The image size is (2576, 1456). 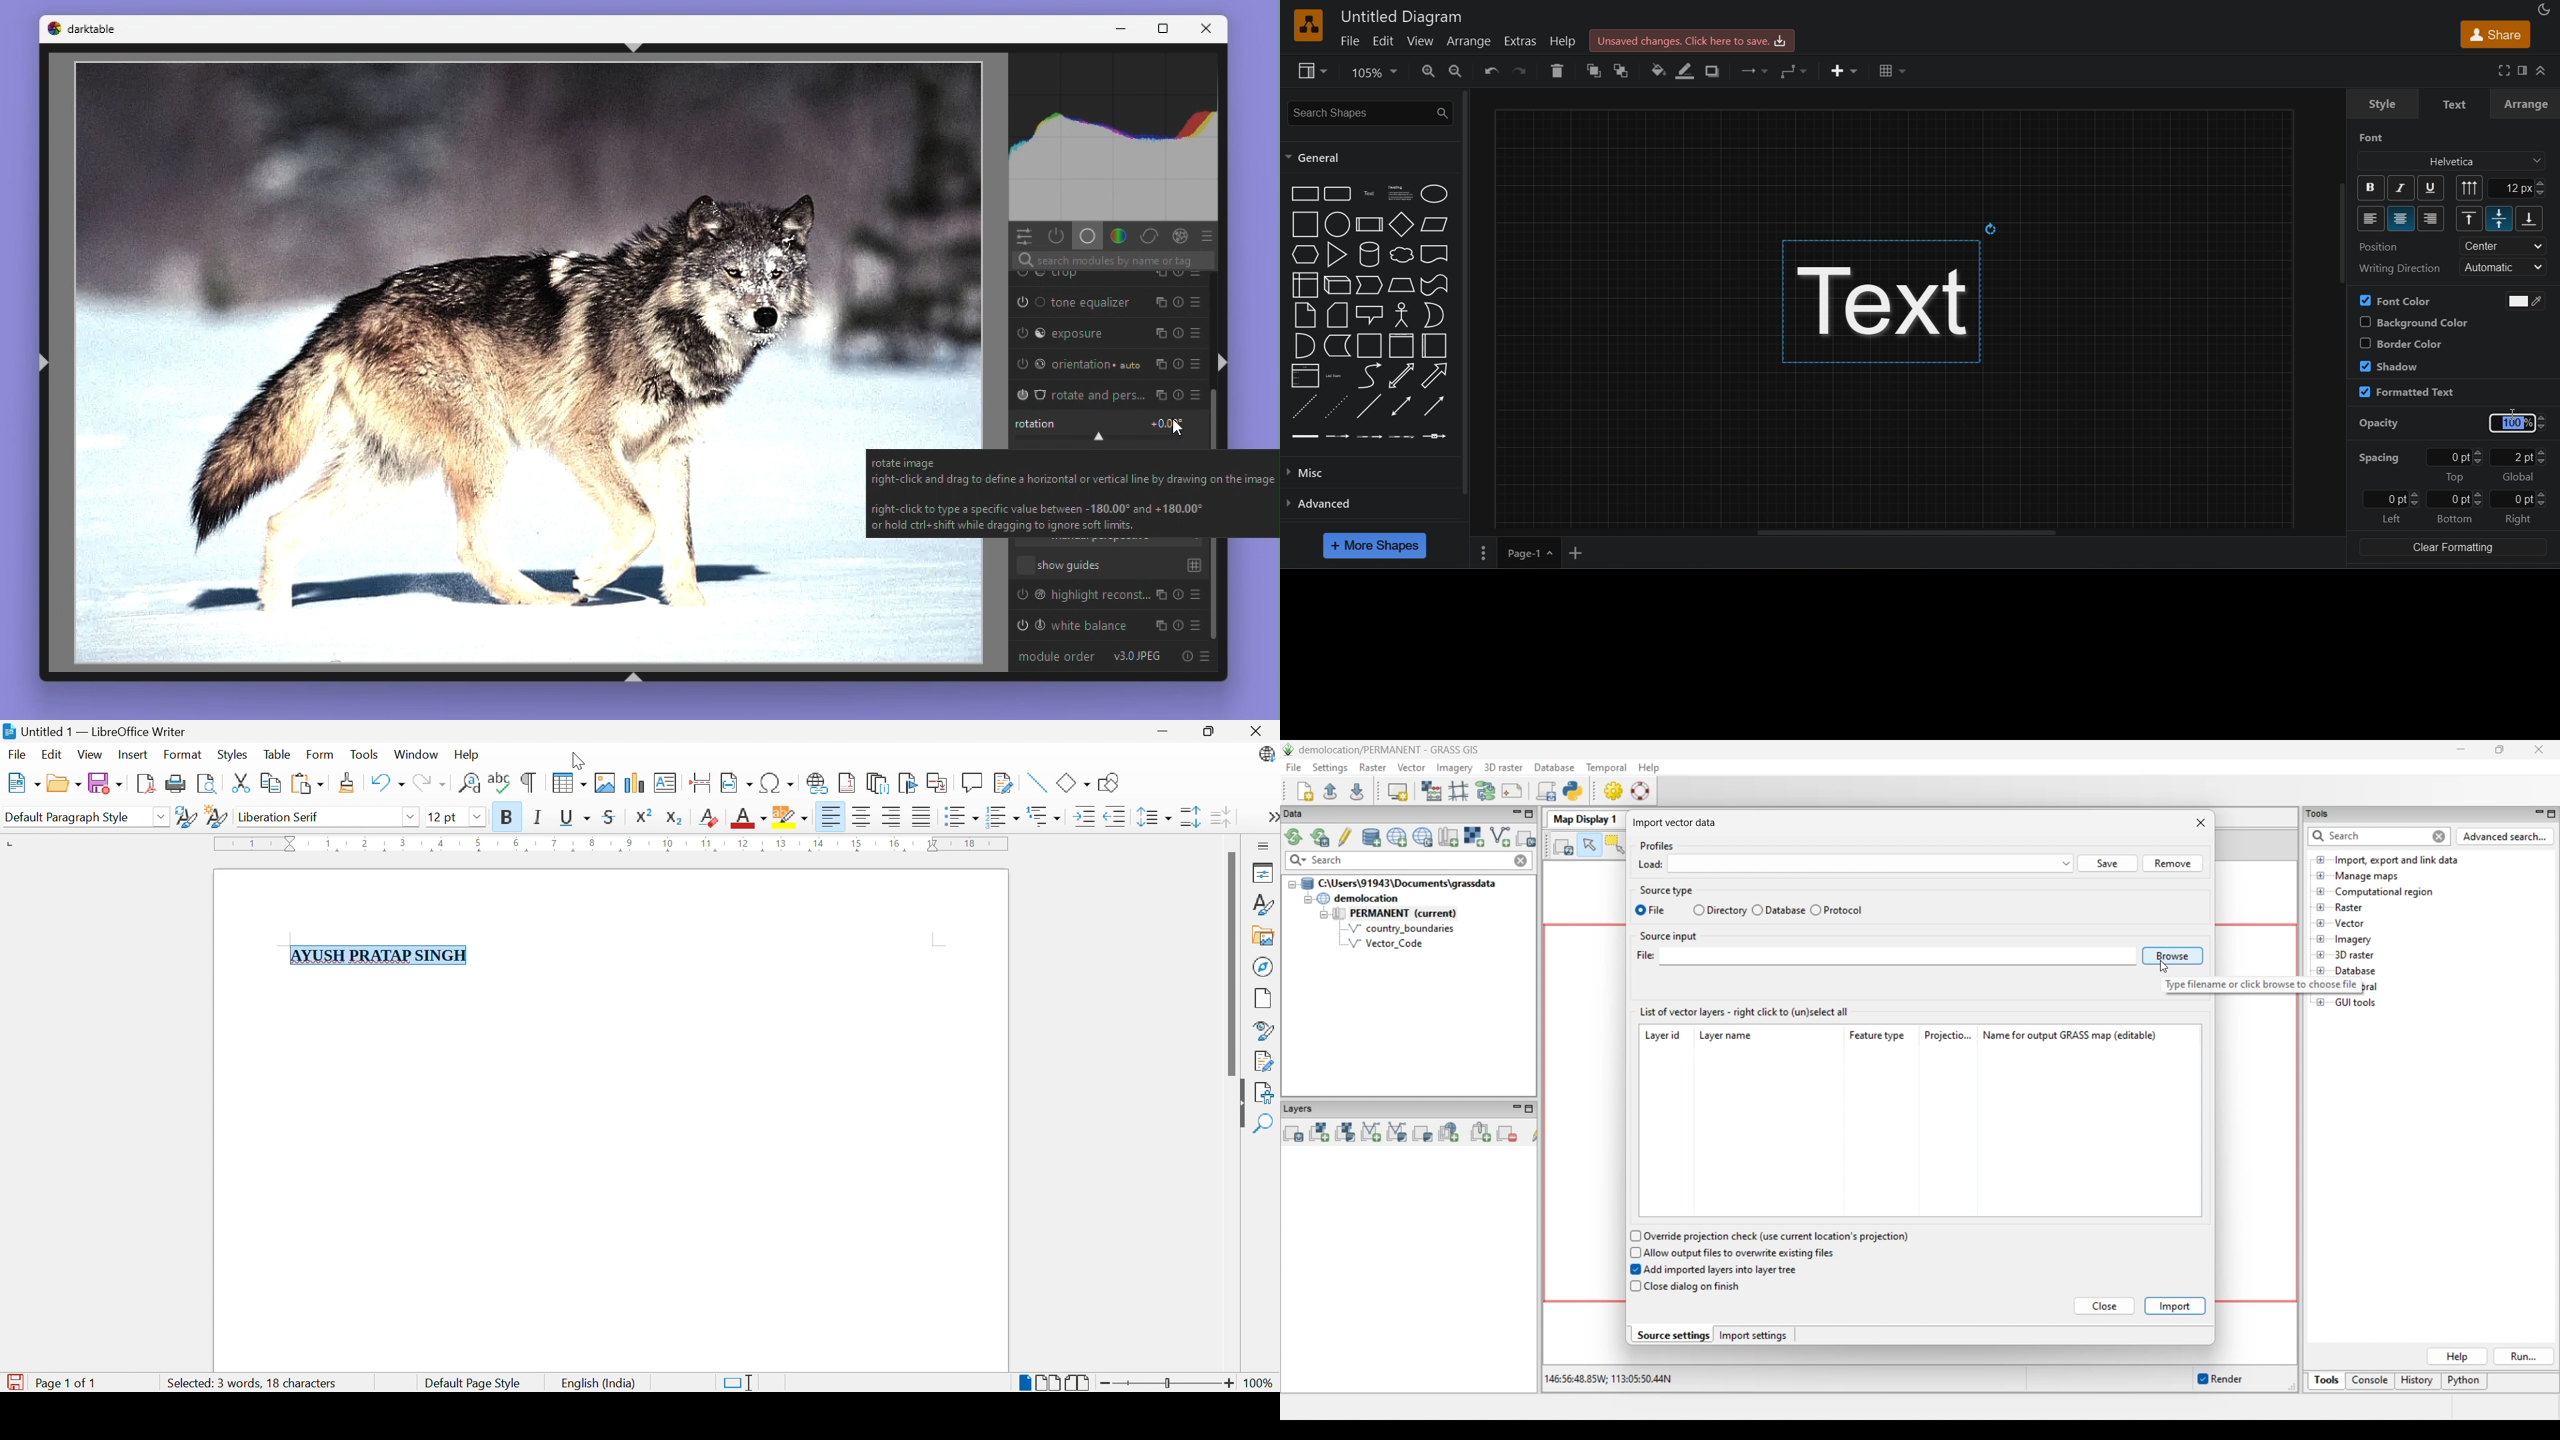 What do you see at coordinates (91, 753) in the screenshot?
I see `View` at bounding box center [91, 753].